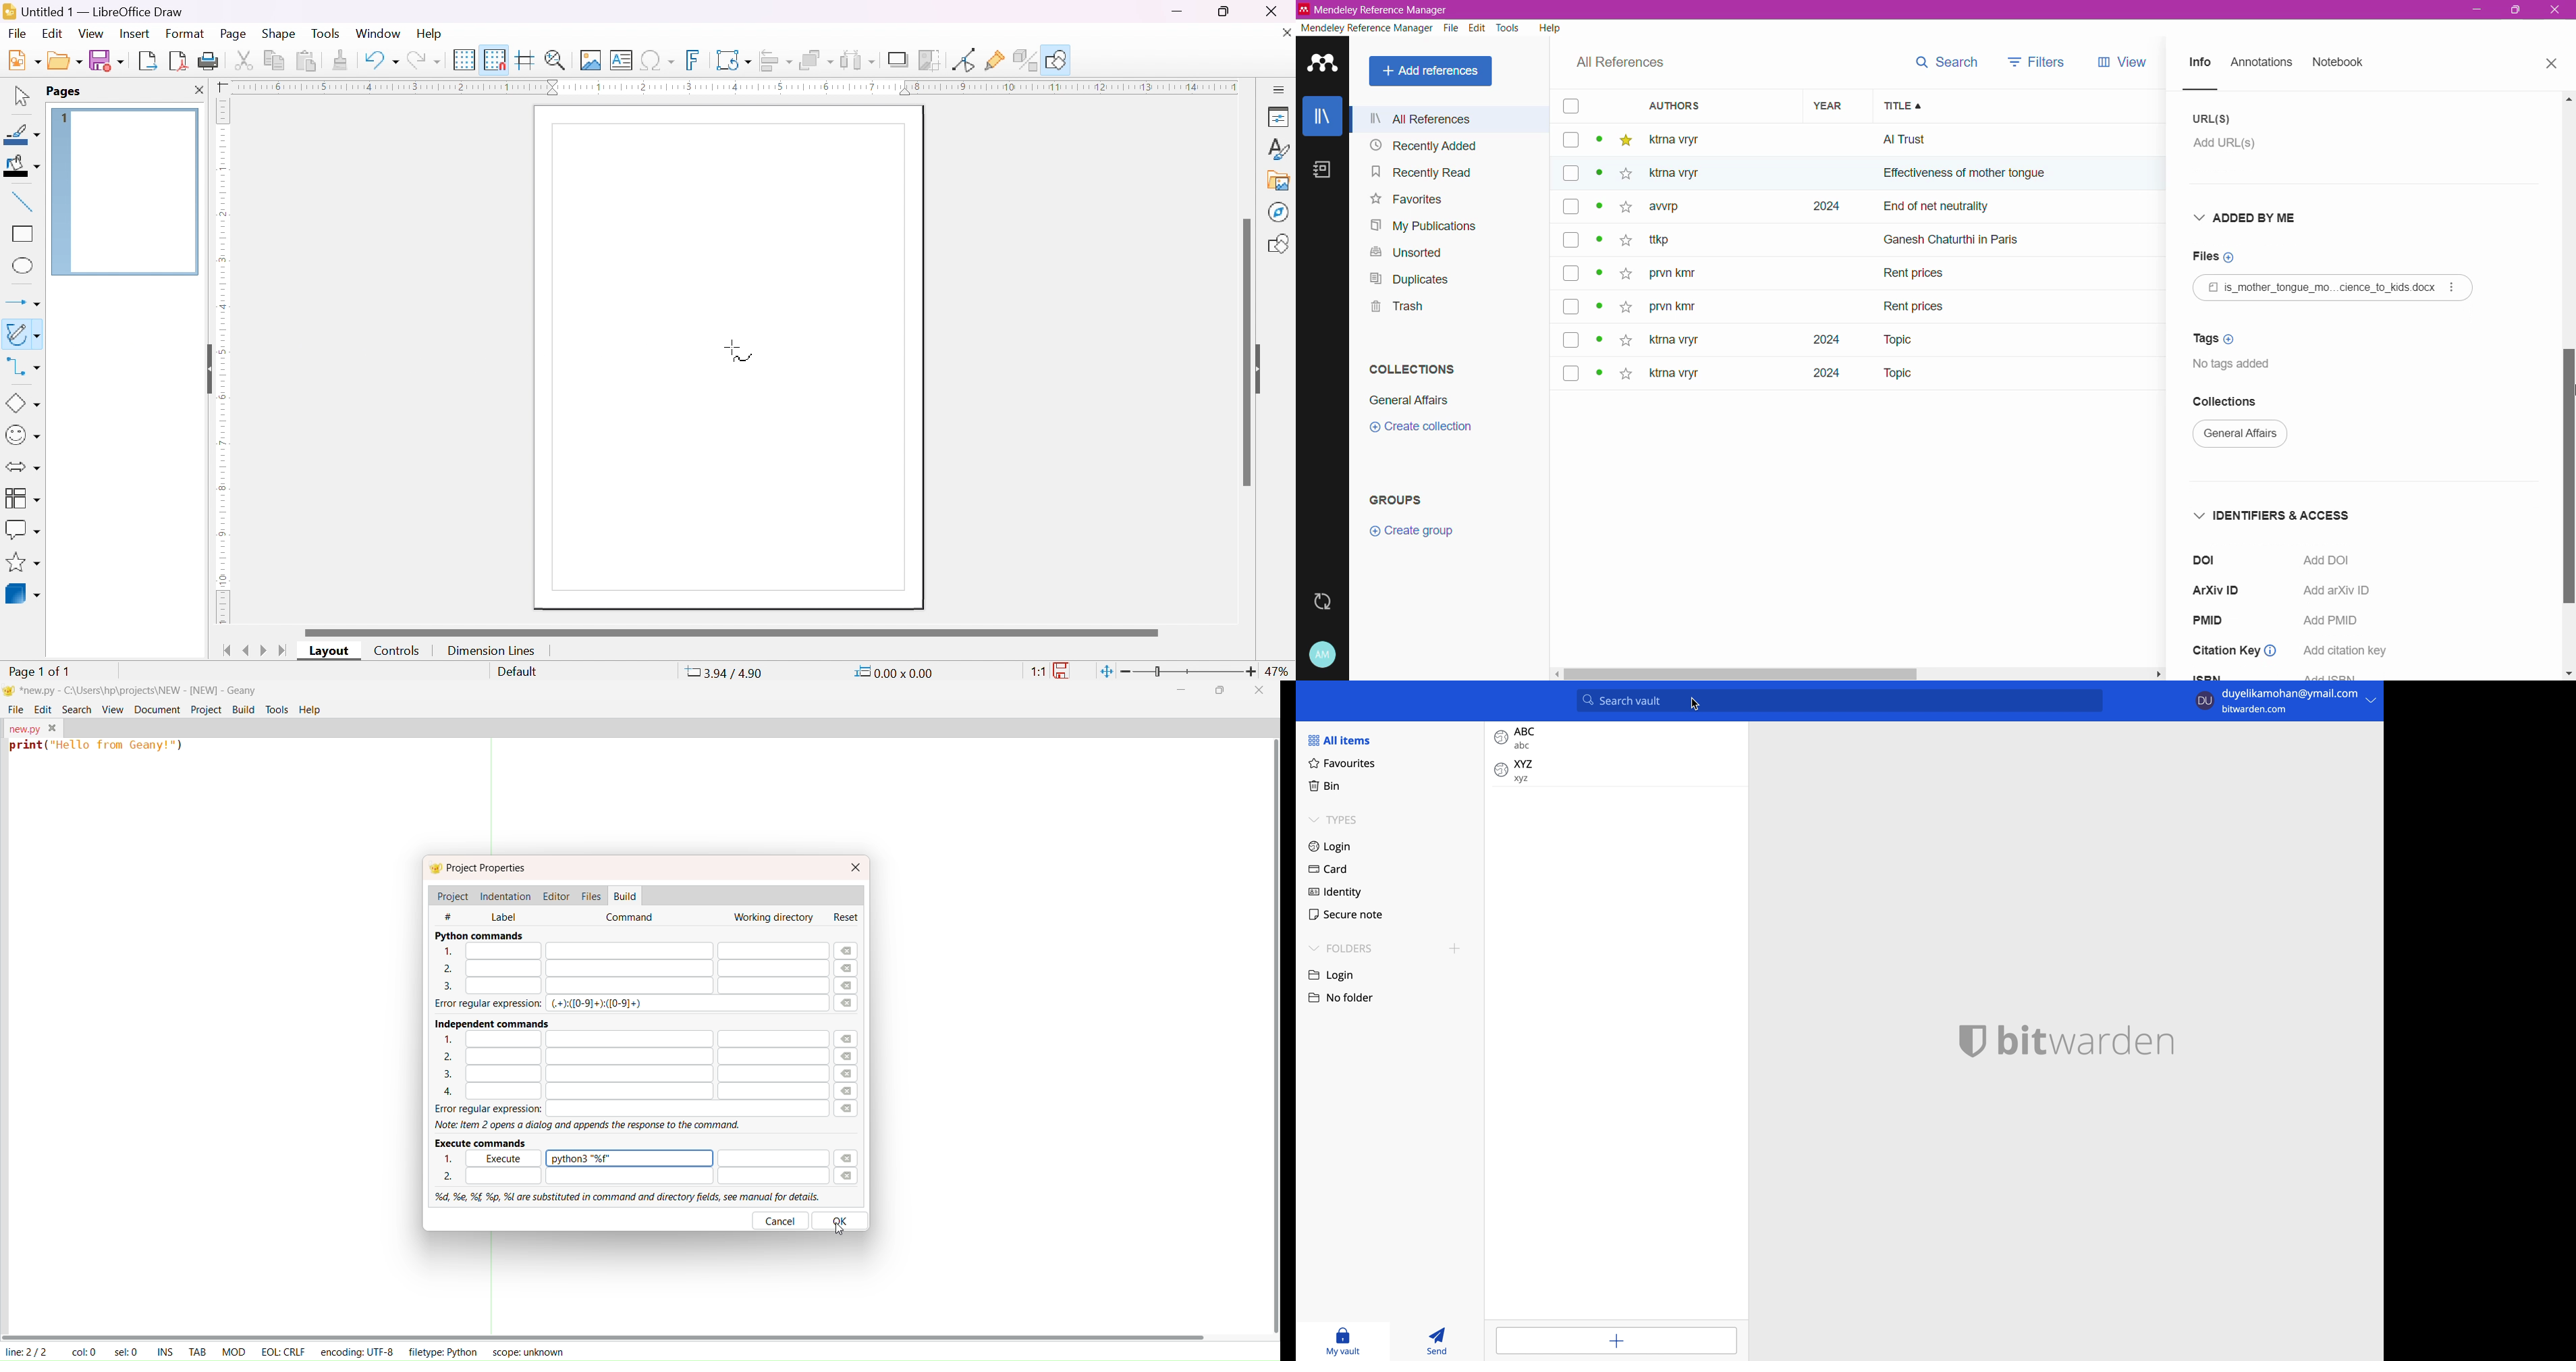 The image size is (2576, 1372). I want to click on show draw function, so click(1056, 60).